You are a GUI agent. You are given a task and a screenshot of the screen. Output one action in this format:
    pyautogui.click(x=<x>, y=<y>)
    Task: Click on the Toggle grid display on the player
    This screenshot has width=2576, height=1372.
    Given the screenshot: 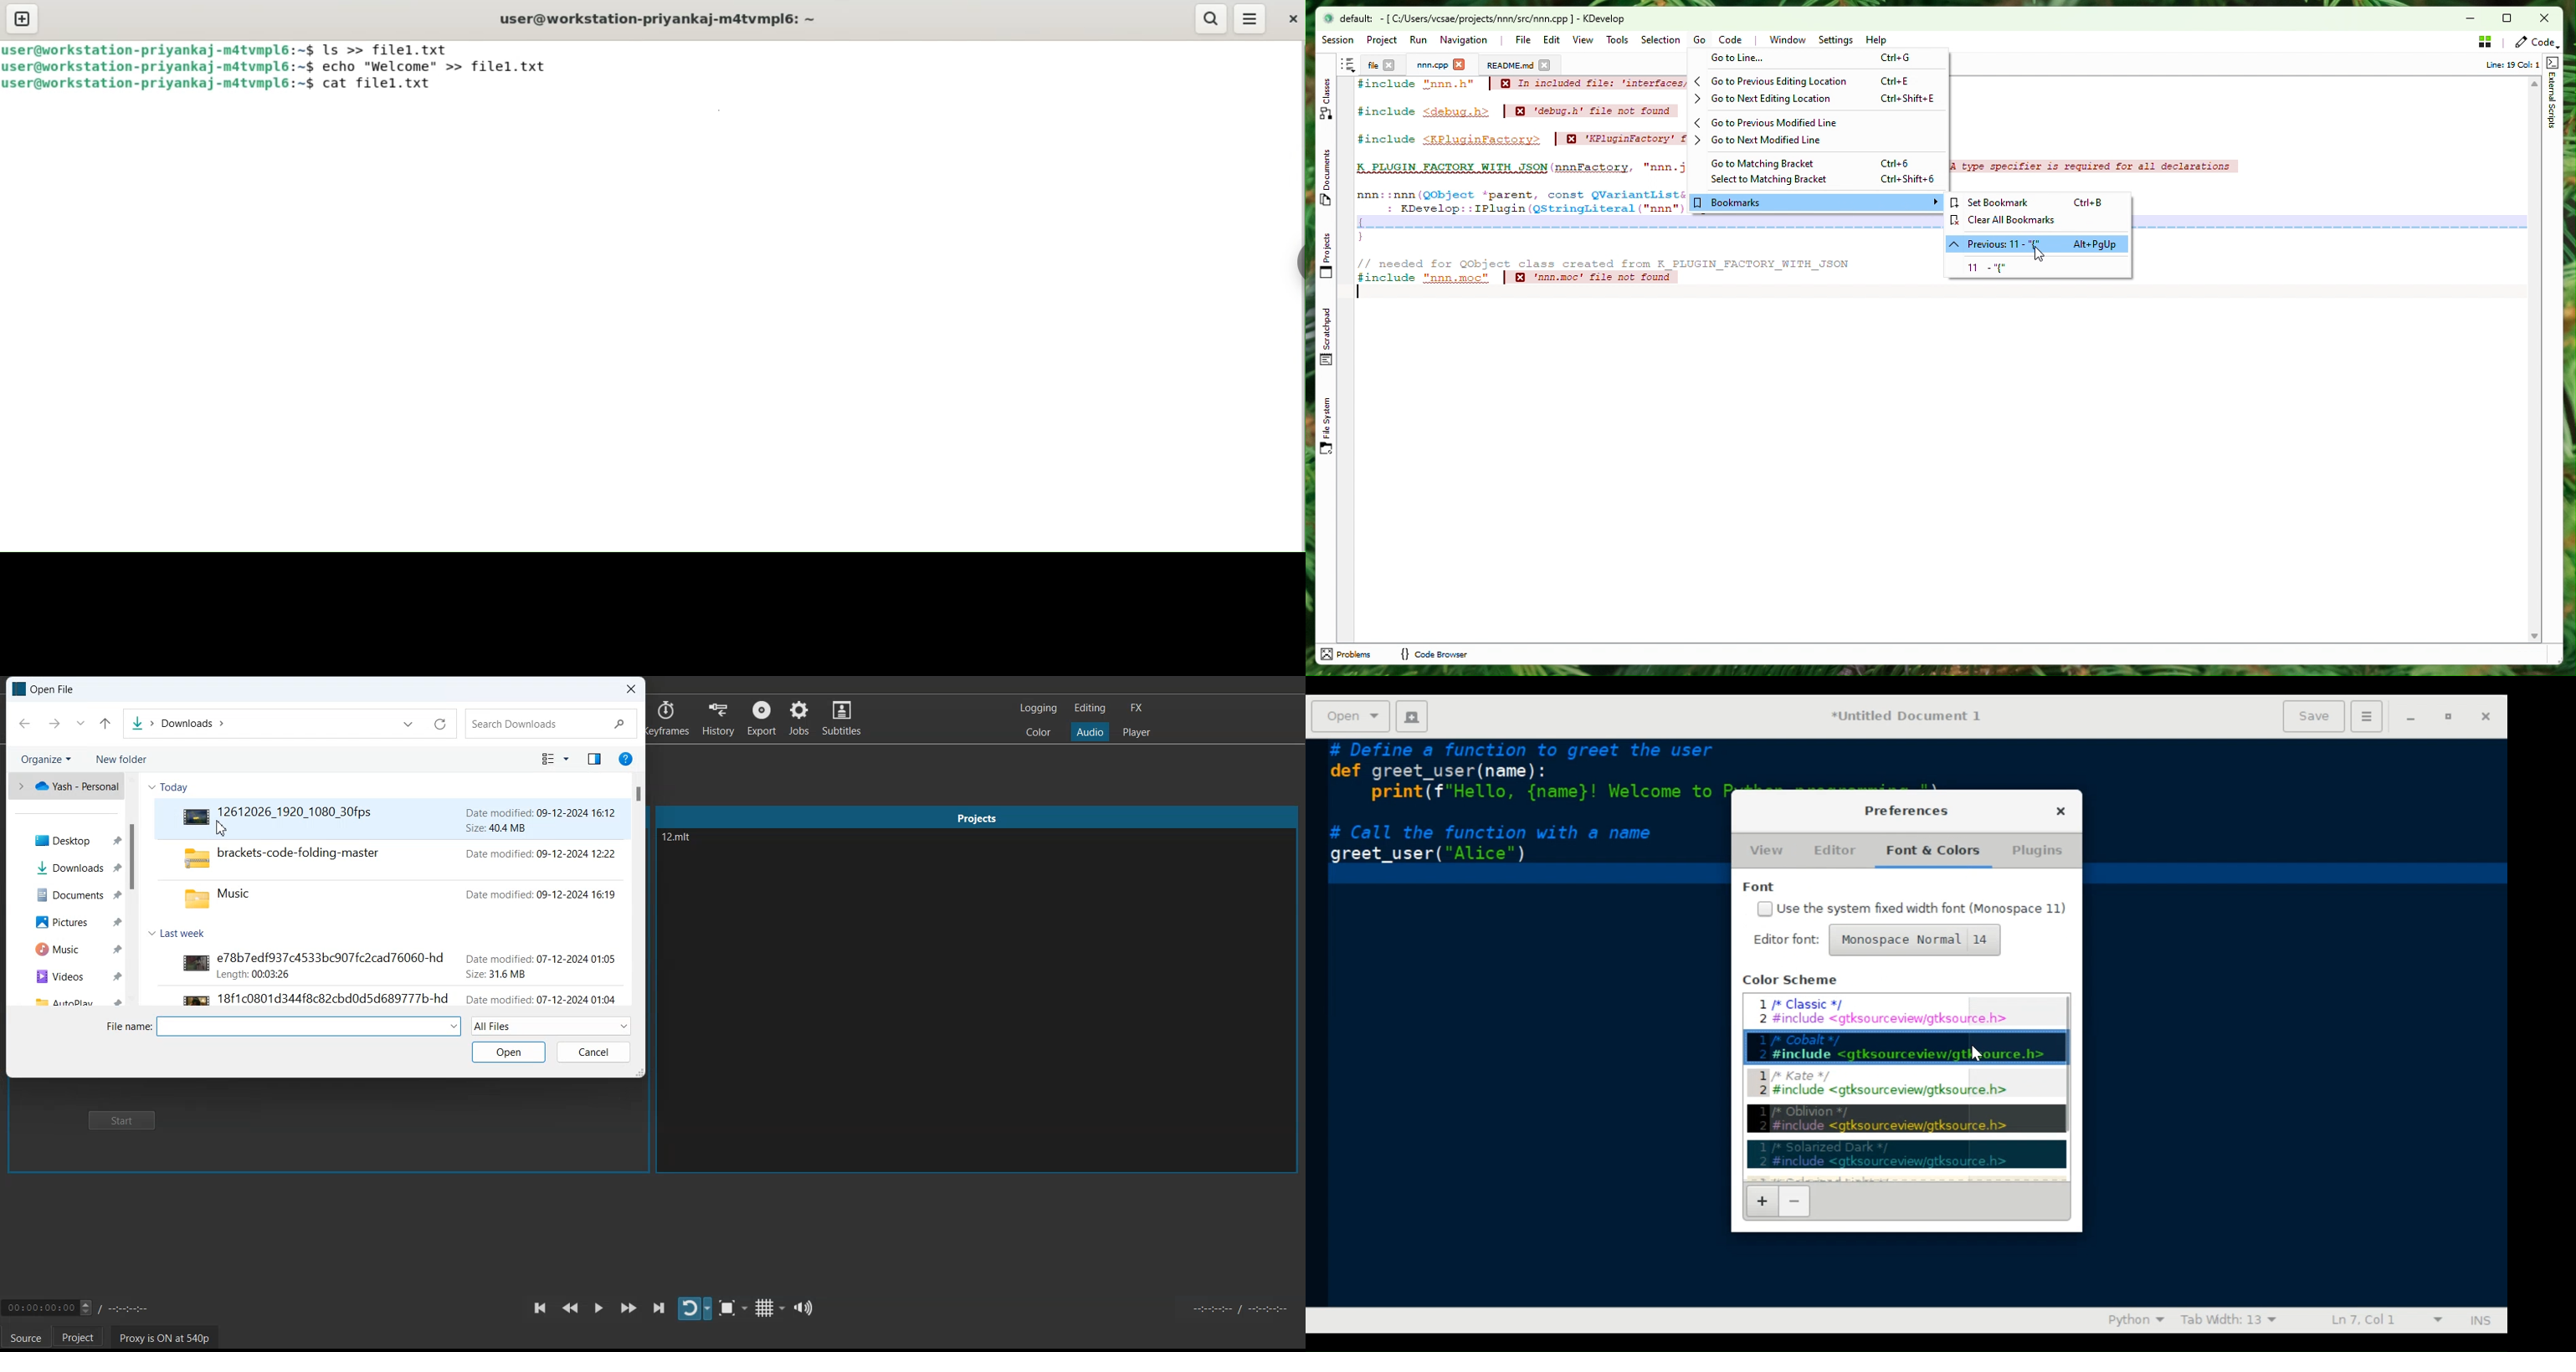 What is the action you would take?
    pyautogui.click(x=769, y=1309)
    